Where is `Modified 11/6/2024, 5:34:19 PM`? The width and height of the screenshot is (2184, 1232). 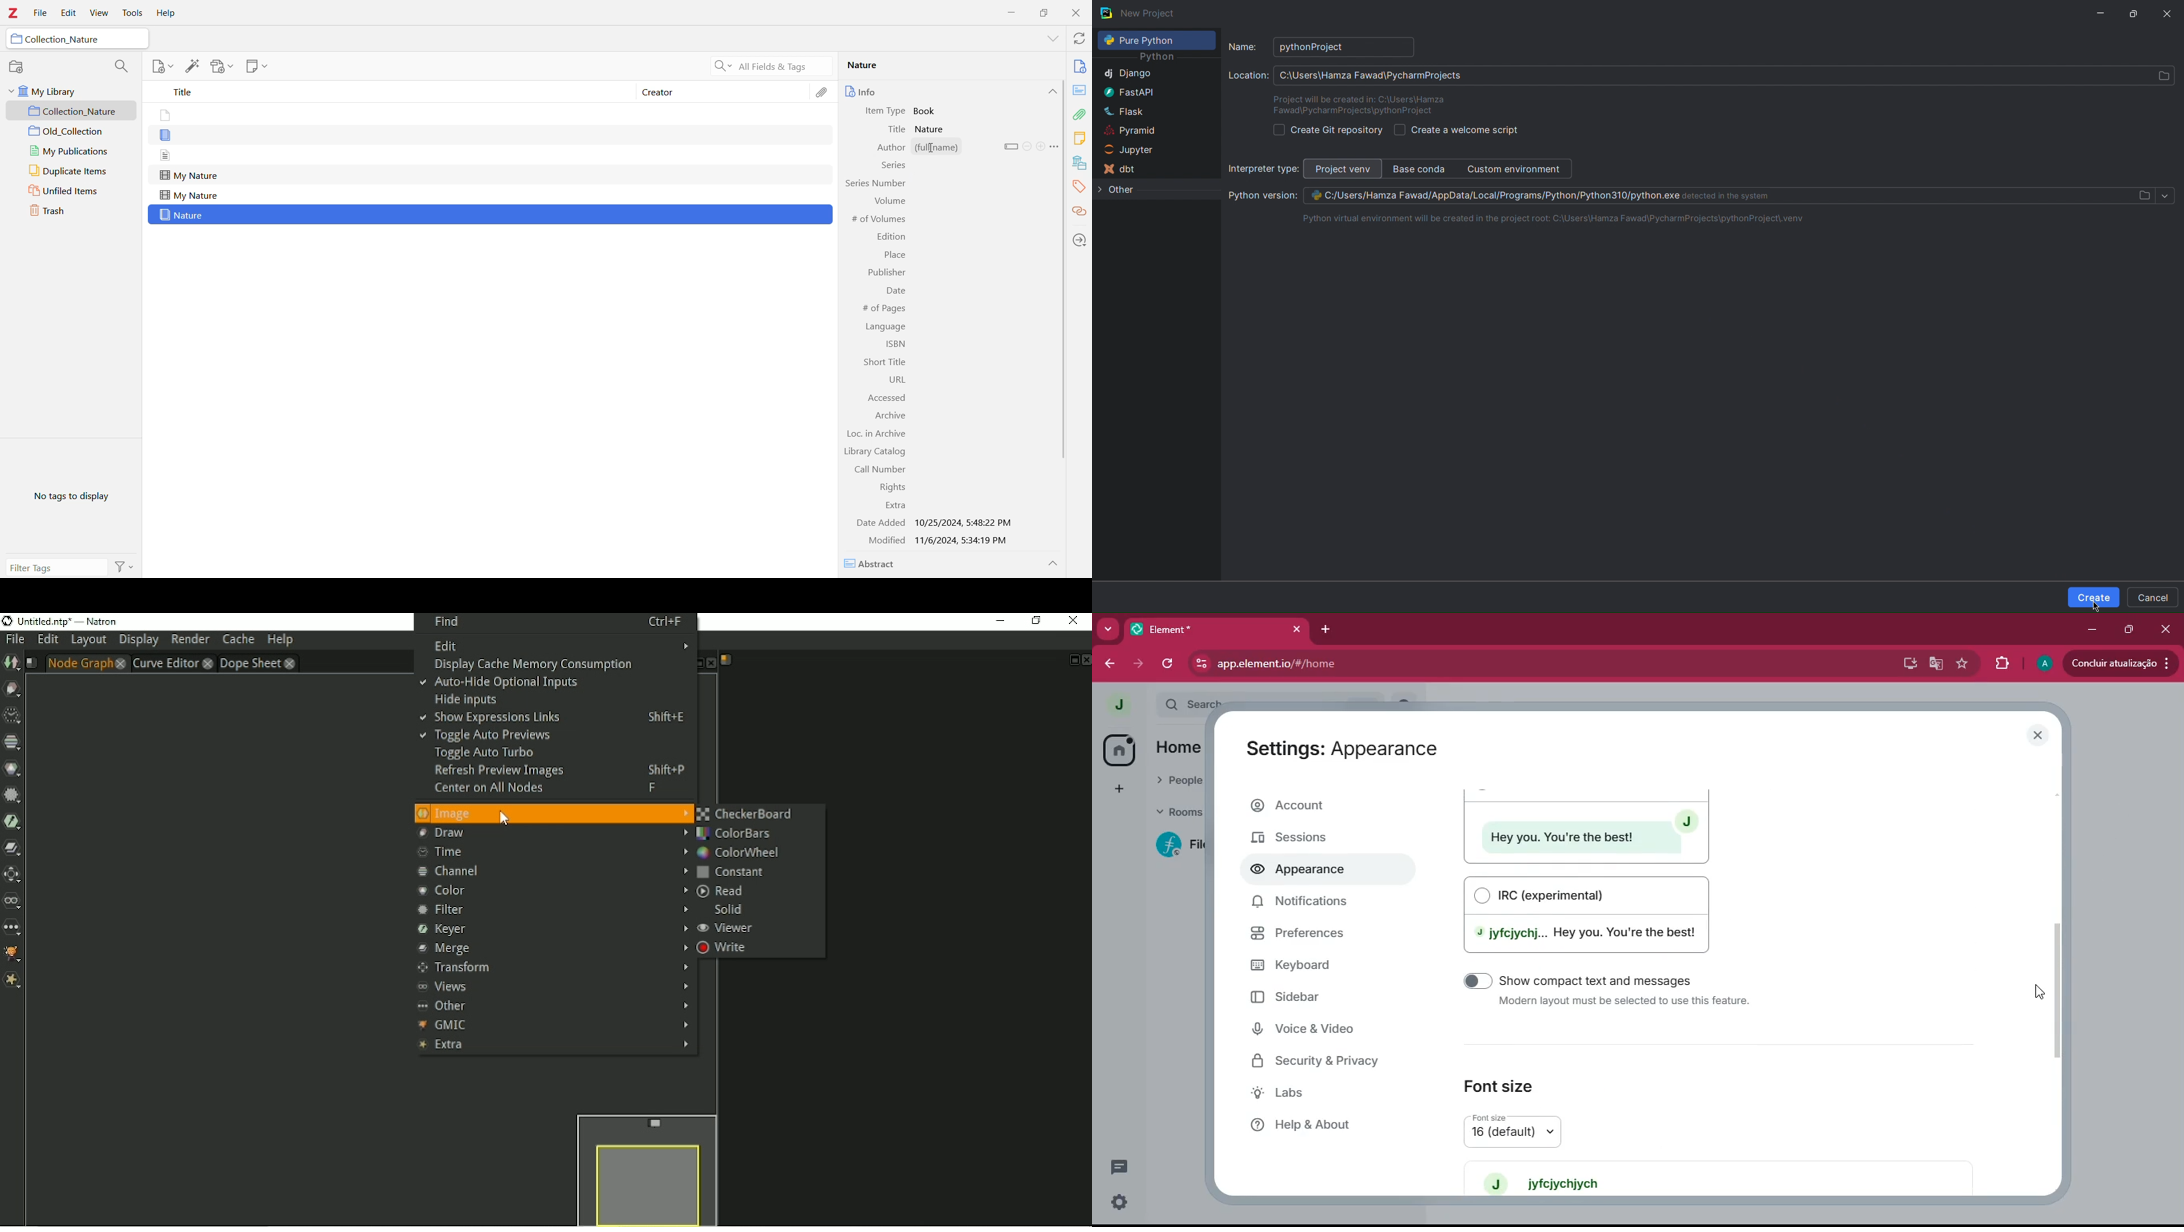
Modified 11/6/2024, 5:34:19 PM is located at coordinates (940, 542).